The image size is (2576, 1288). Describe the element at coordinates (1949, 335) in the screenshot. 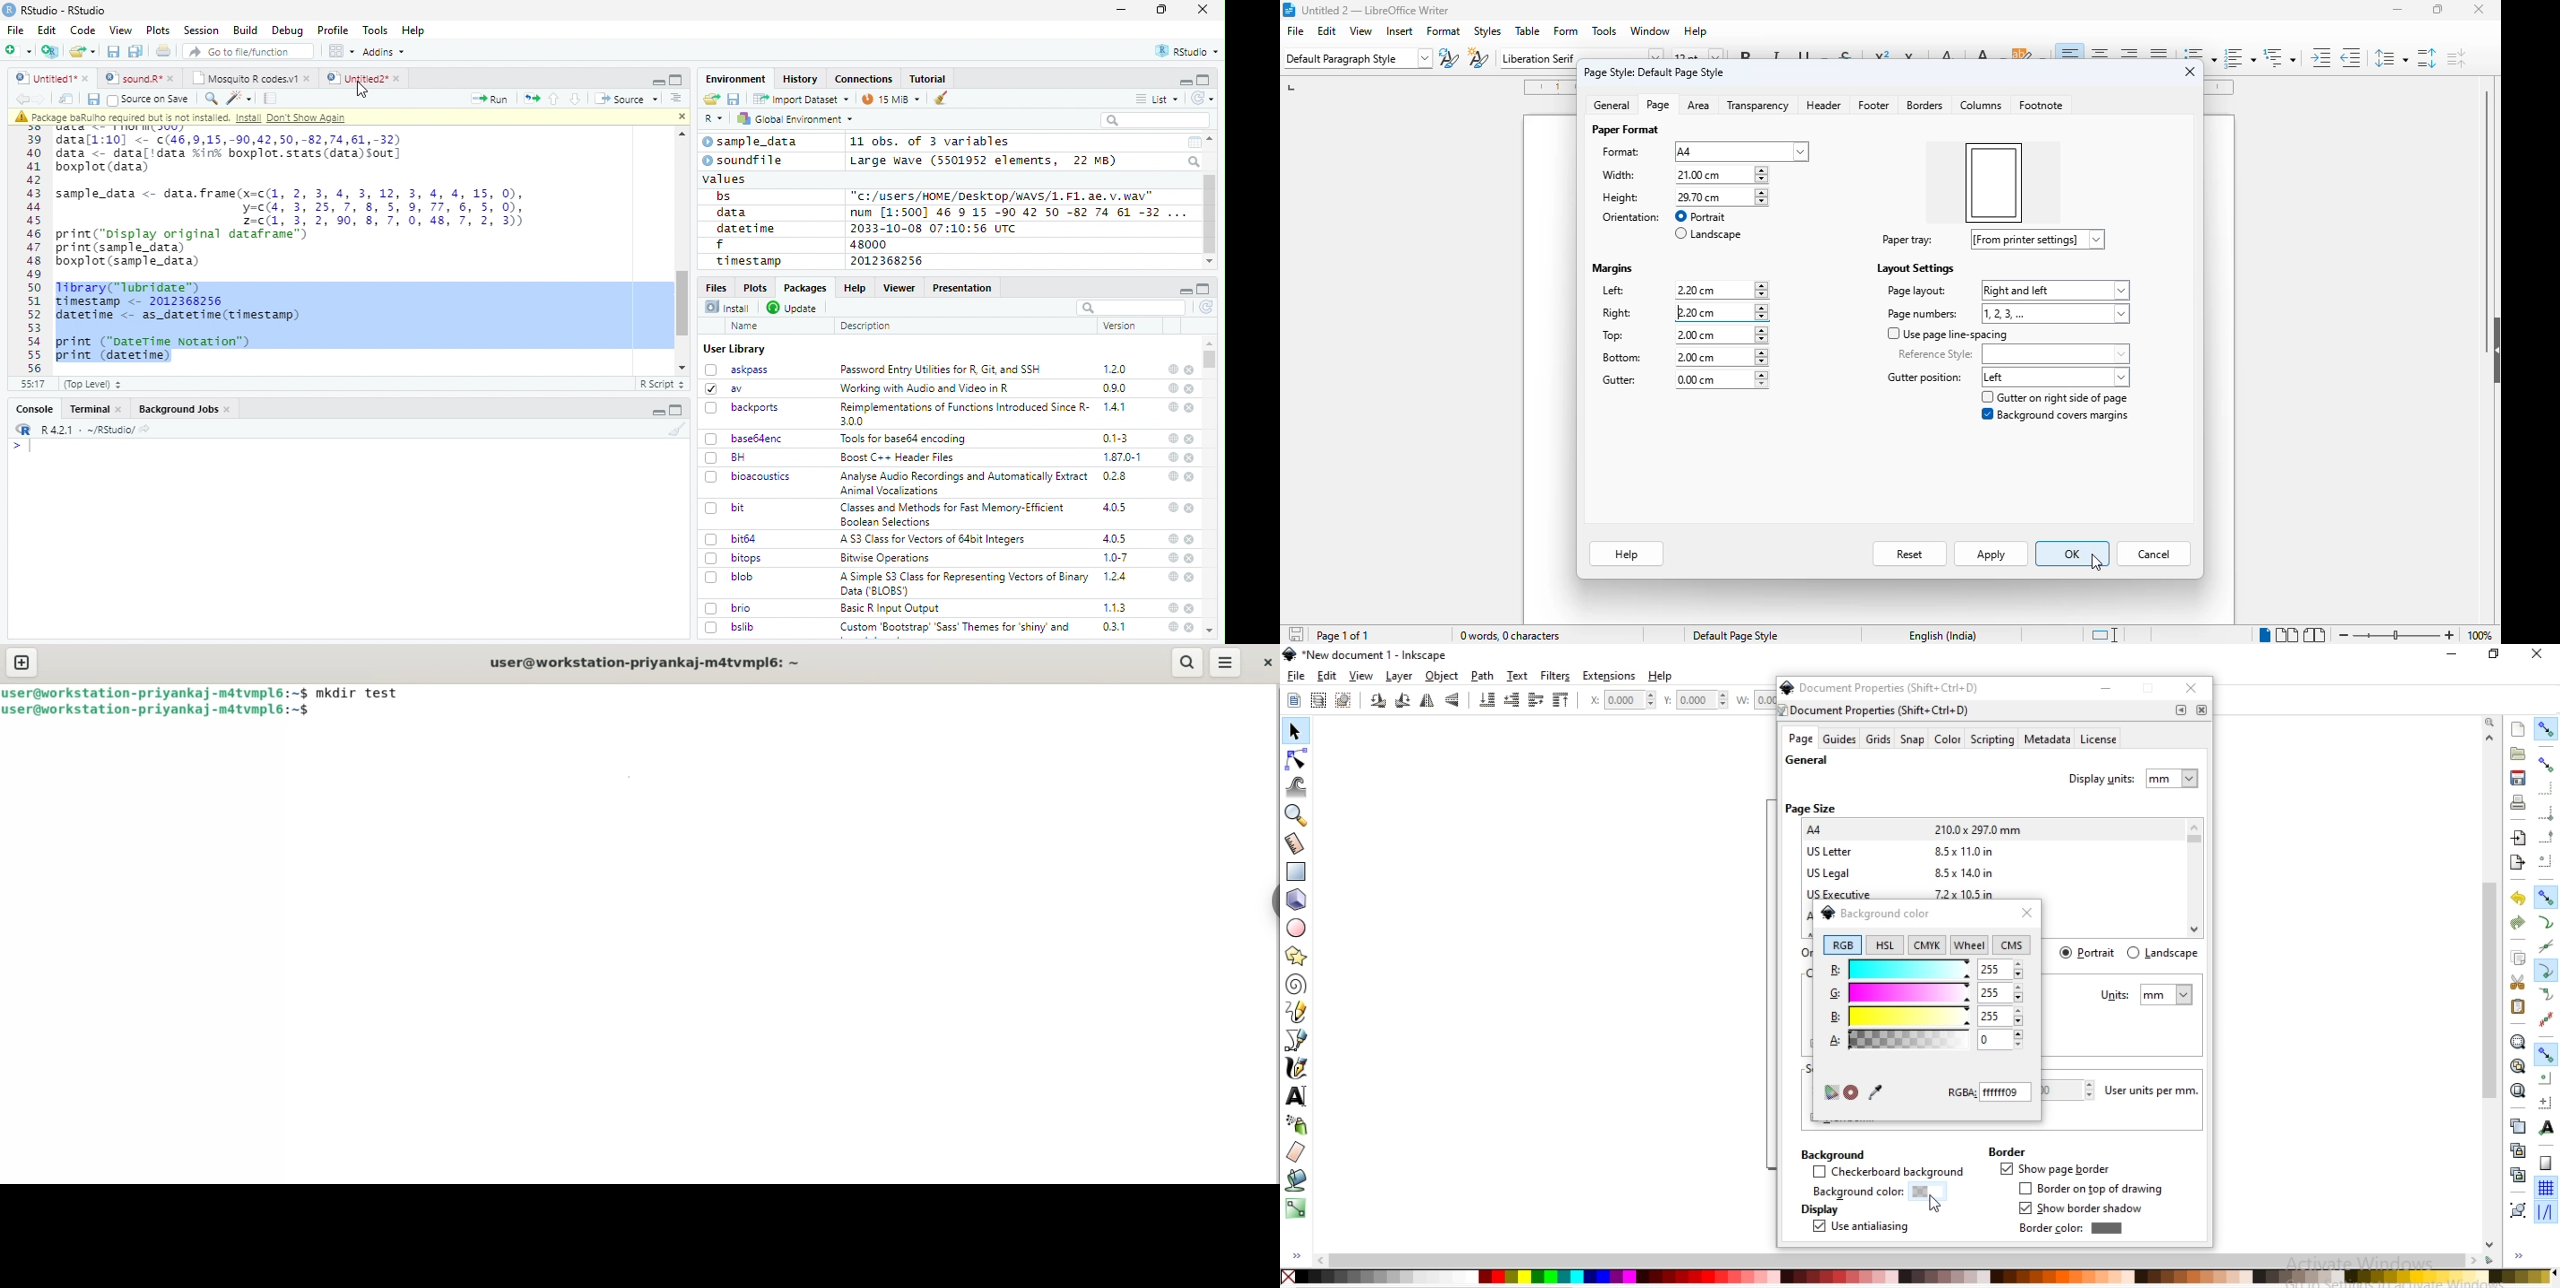

I see `use page line-spacing` at that location.